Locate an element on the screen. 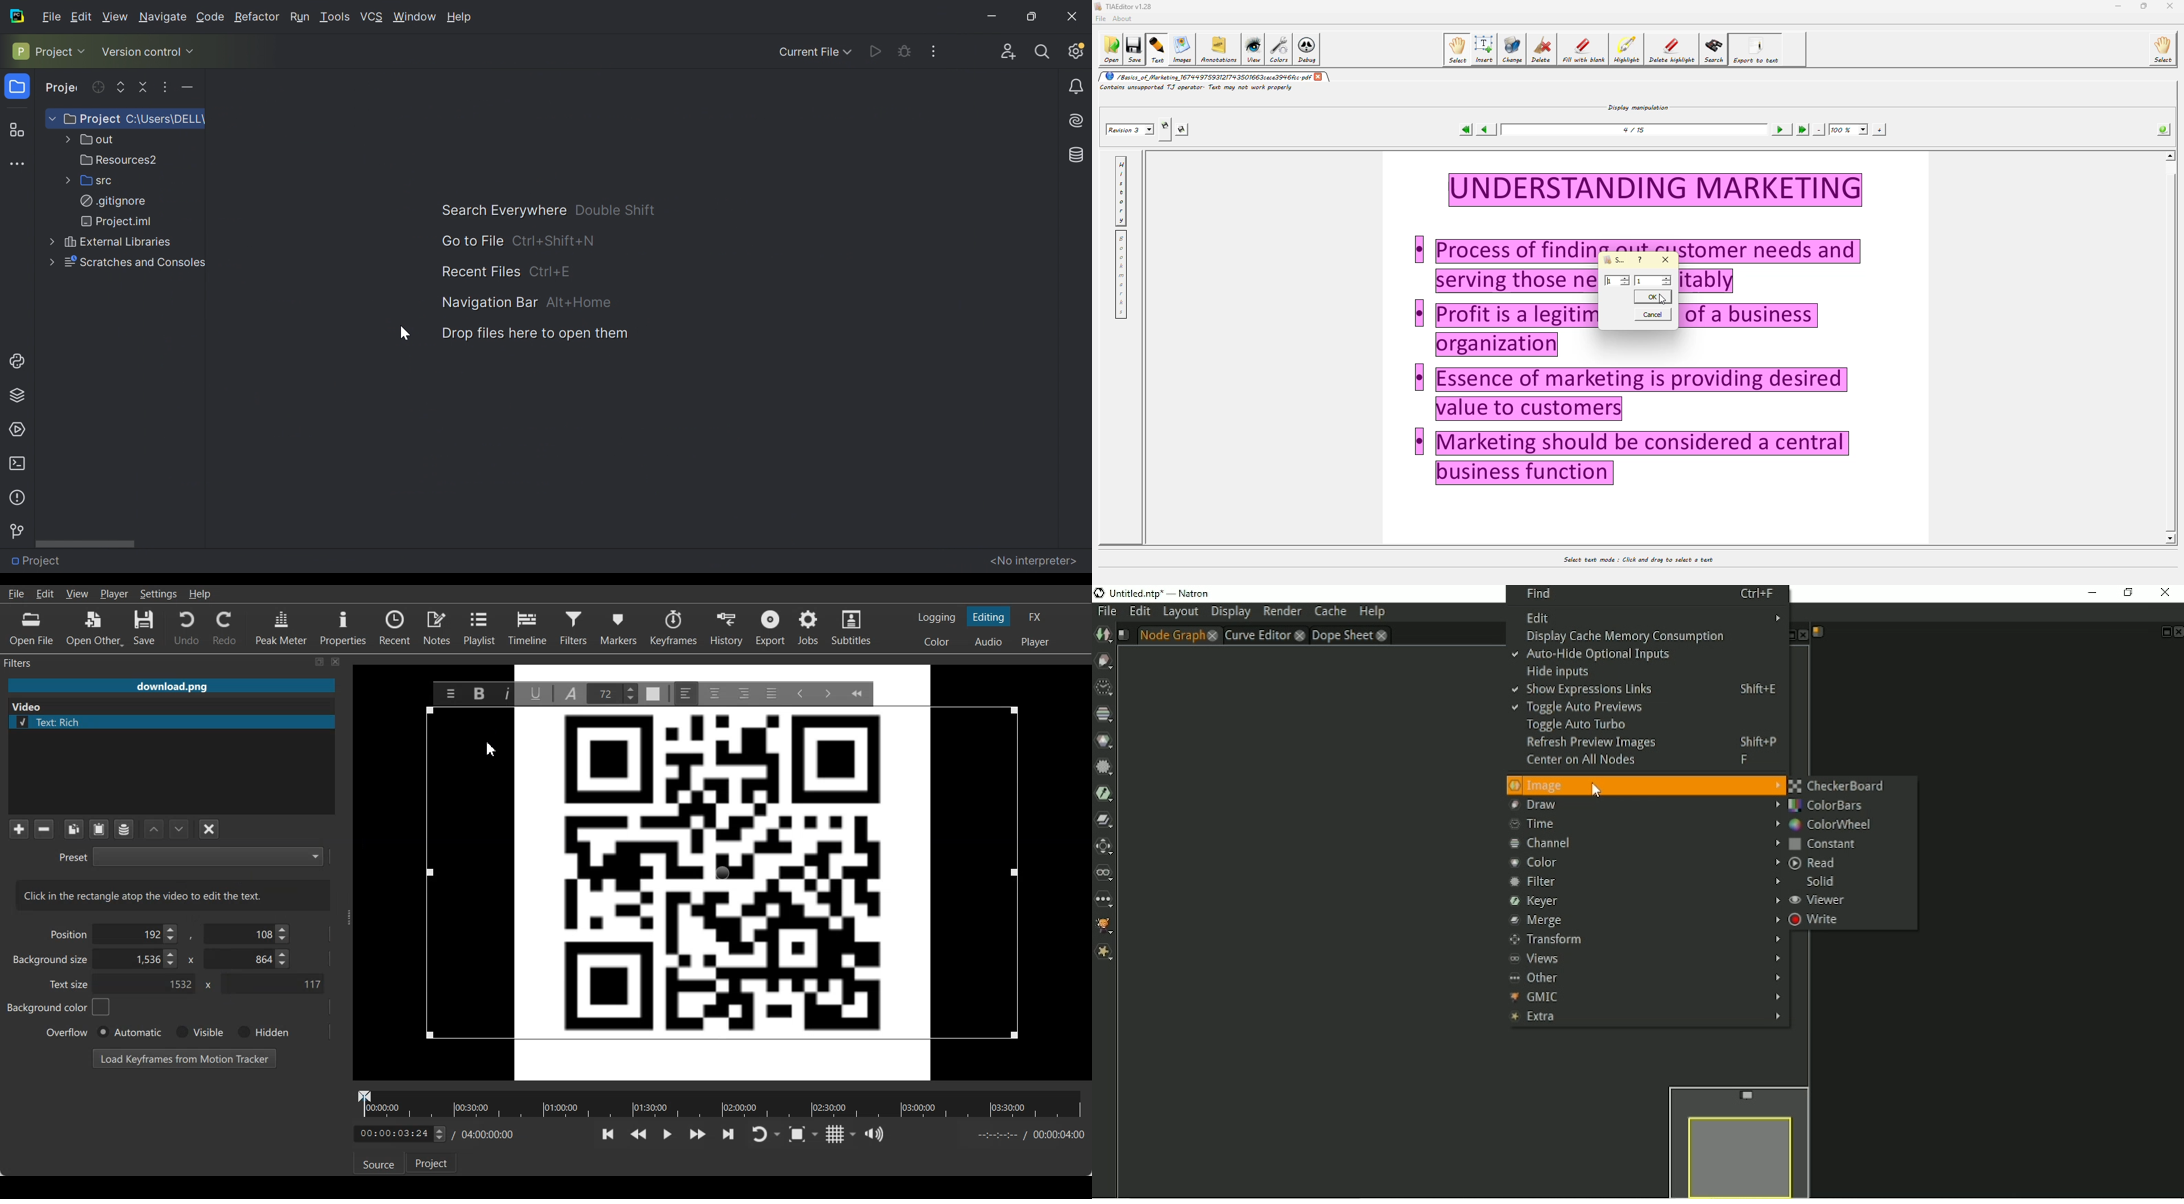 This screenshot has height=1204, width=2184. Decrease Indent is located at coordinates (800, 694).